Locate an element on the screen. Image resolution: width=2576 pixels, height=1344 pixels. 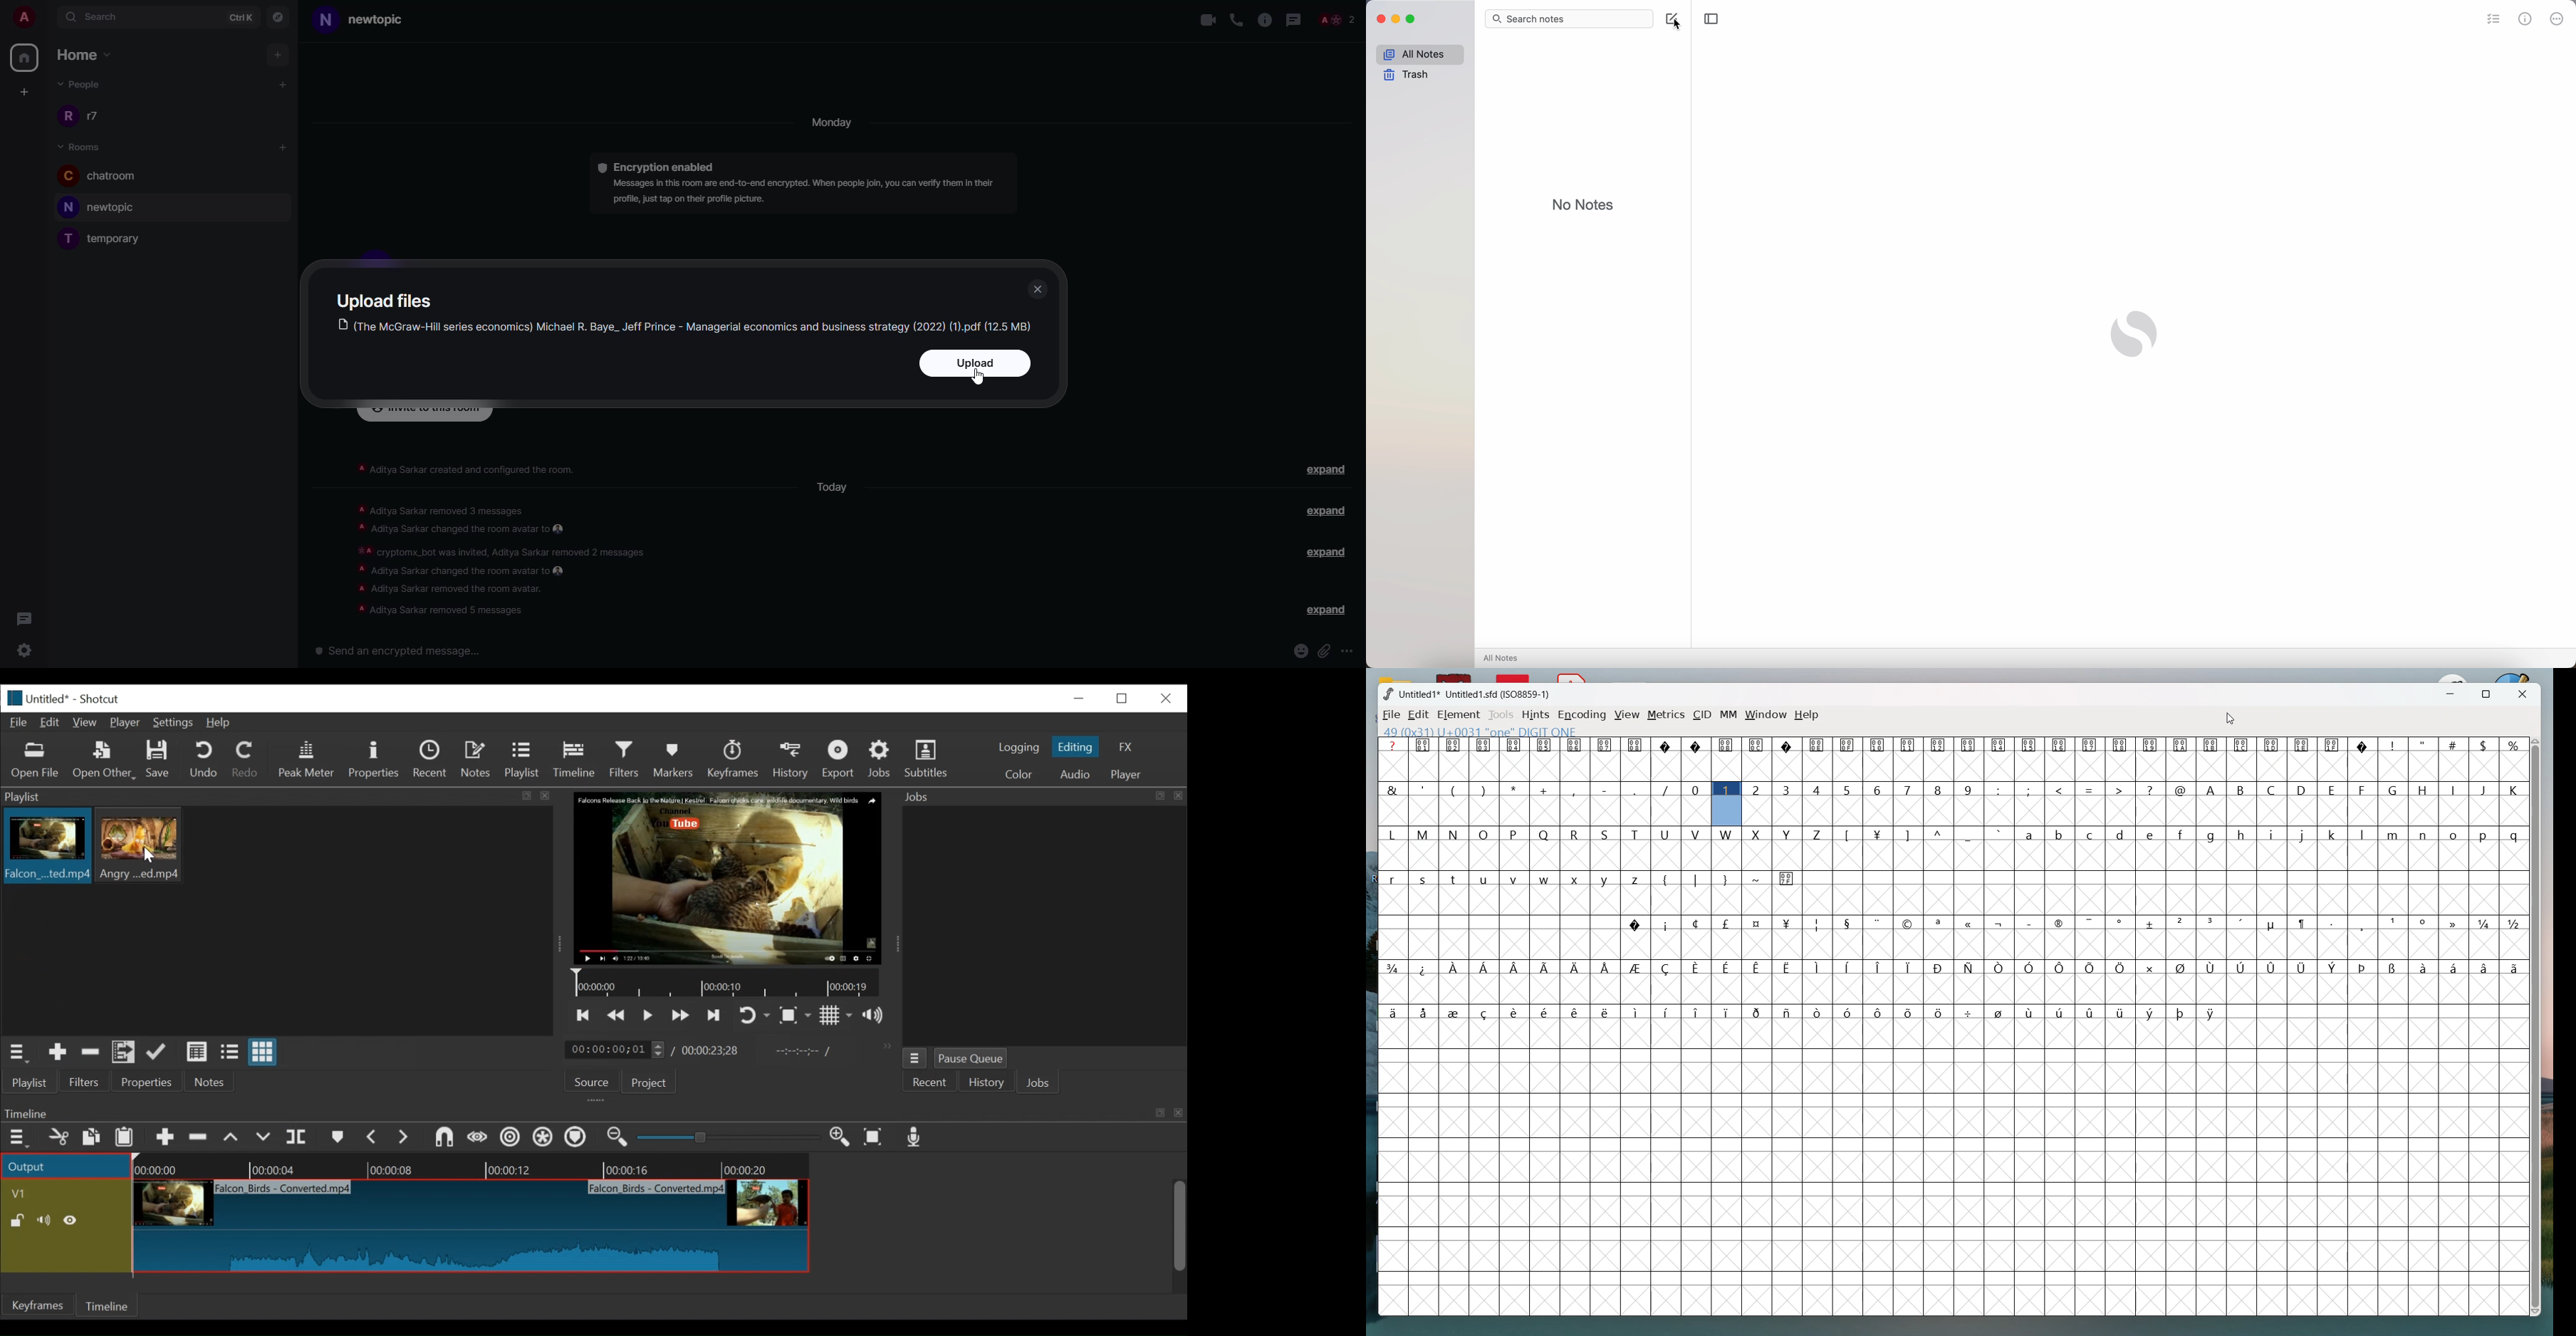
b is located at coordinates (2060, 834).